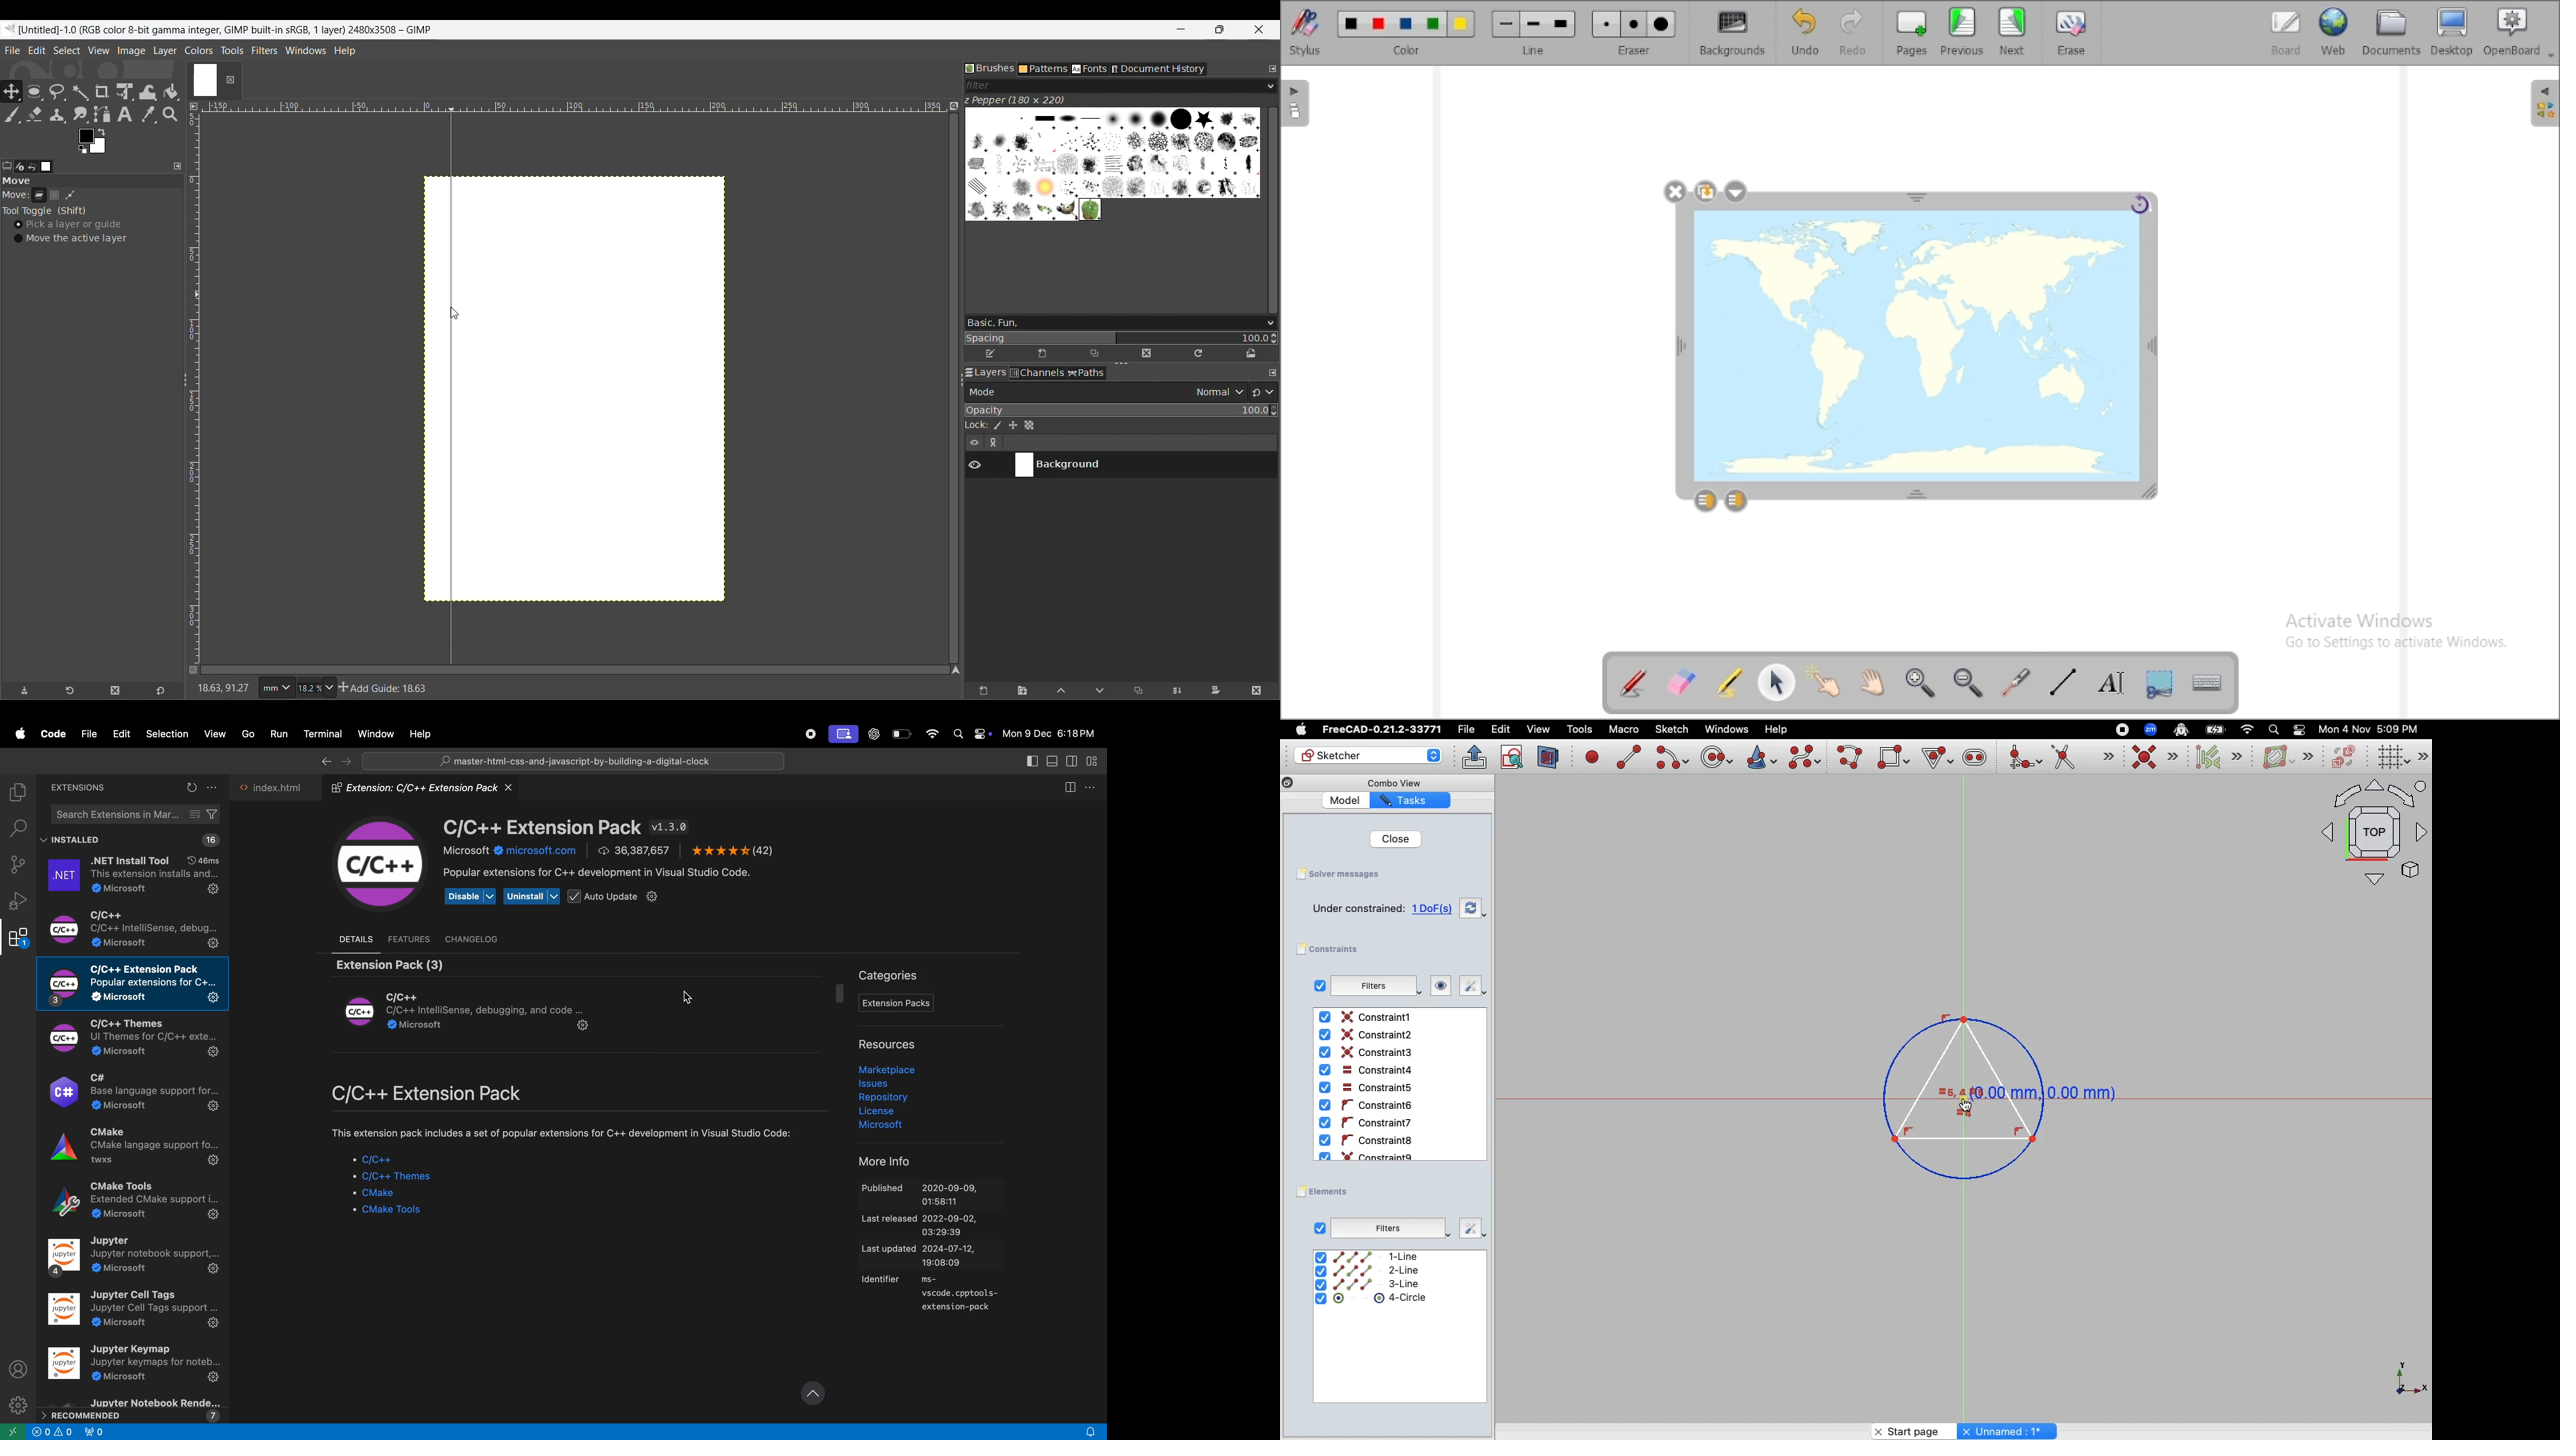 The height and width of the screenshot is (1456, 2576). I want to click on Create b-spline, so click(1805, 757).